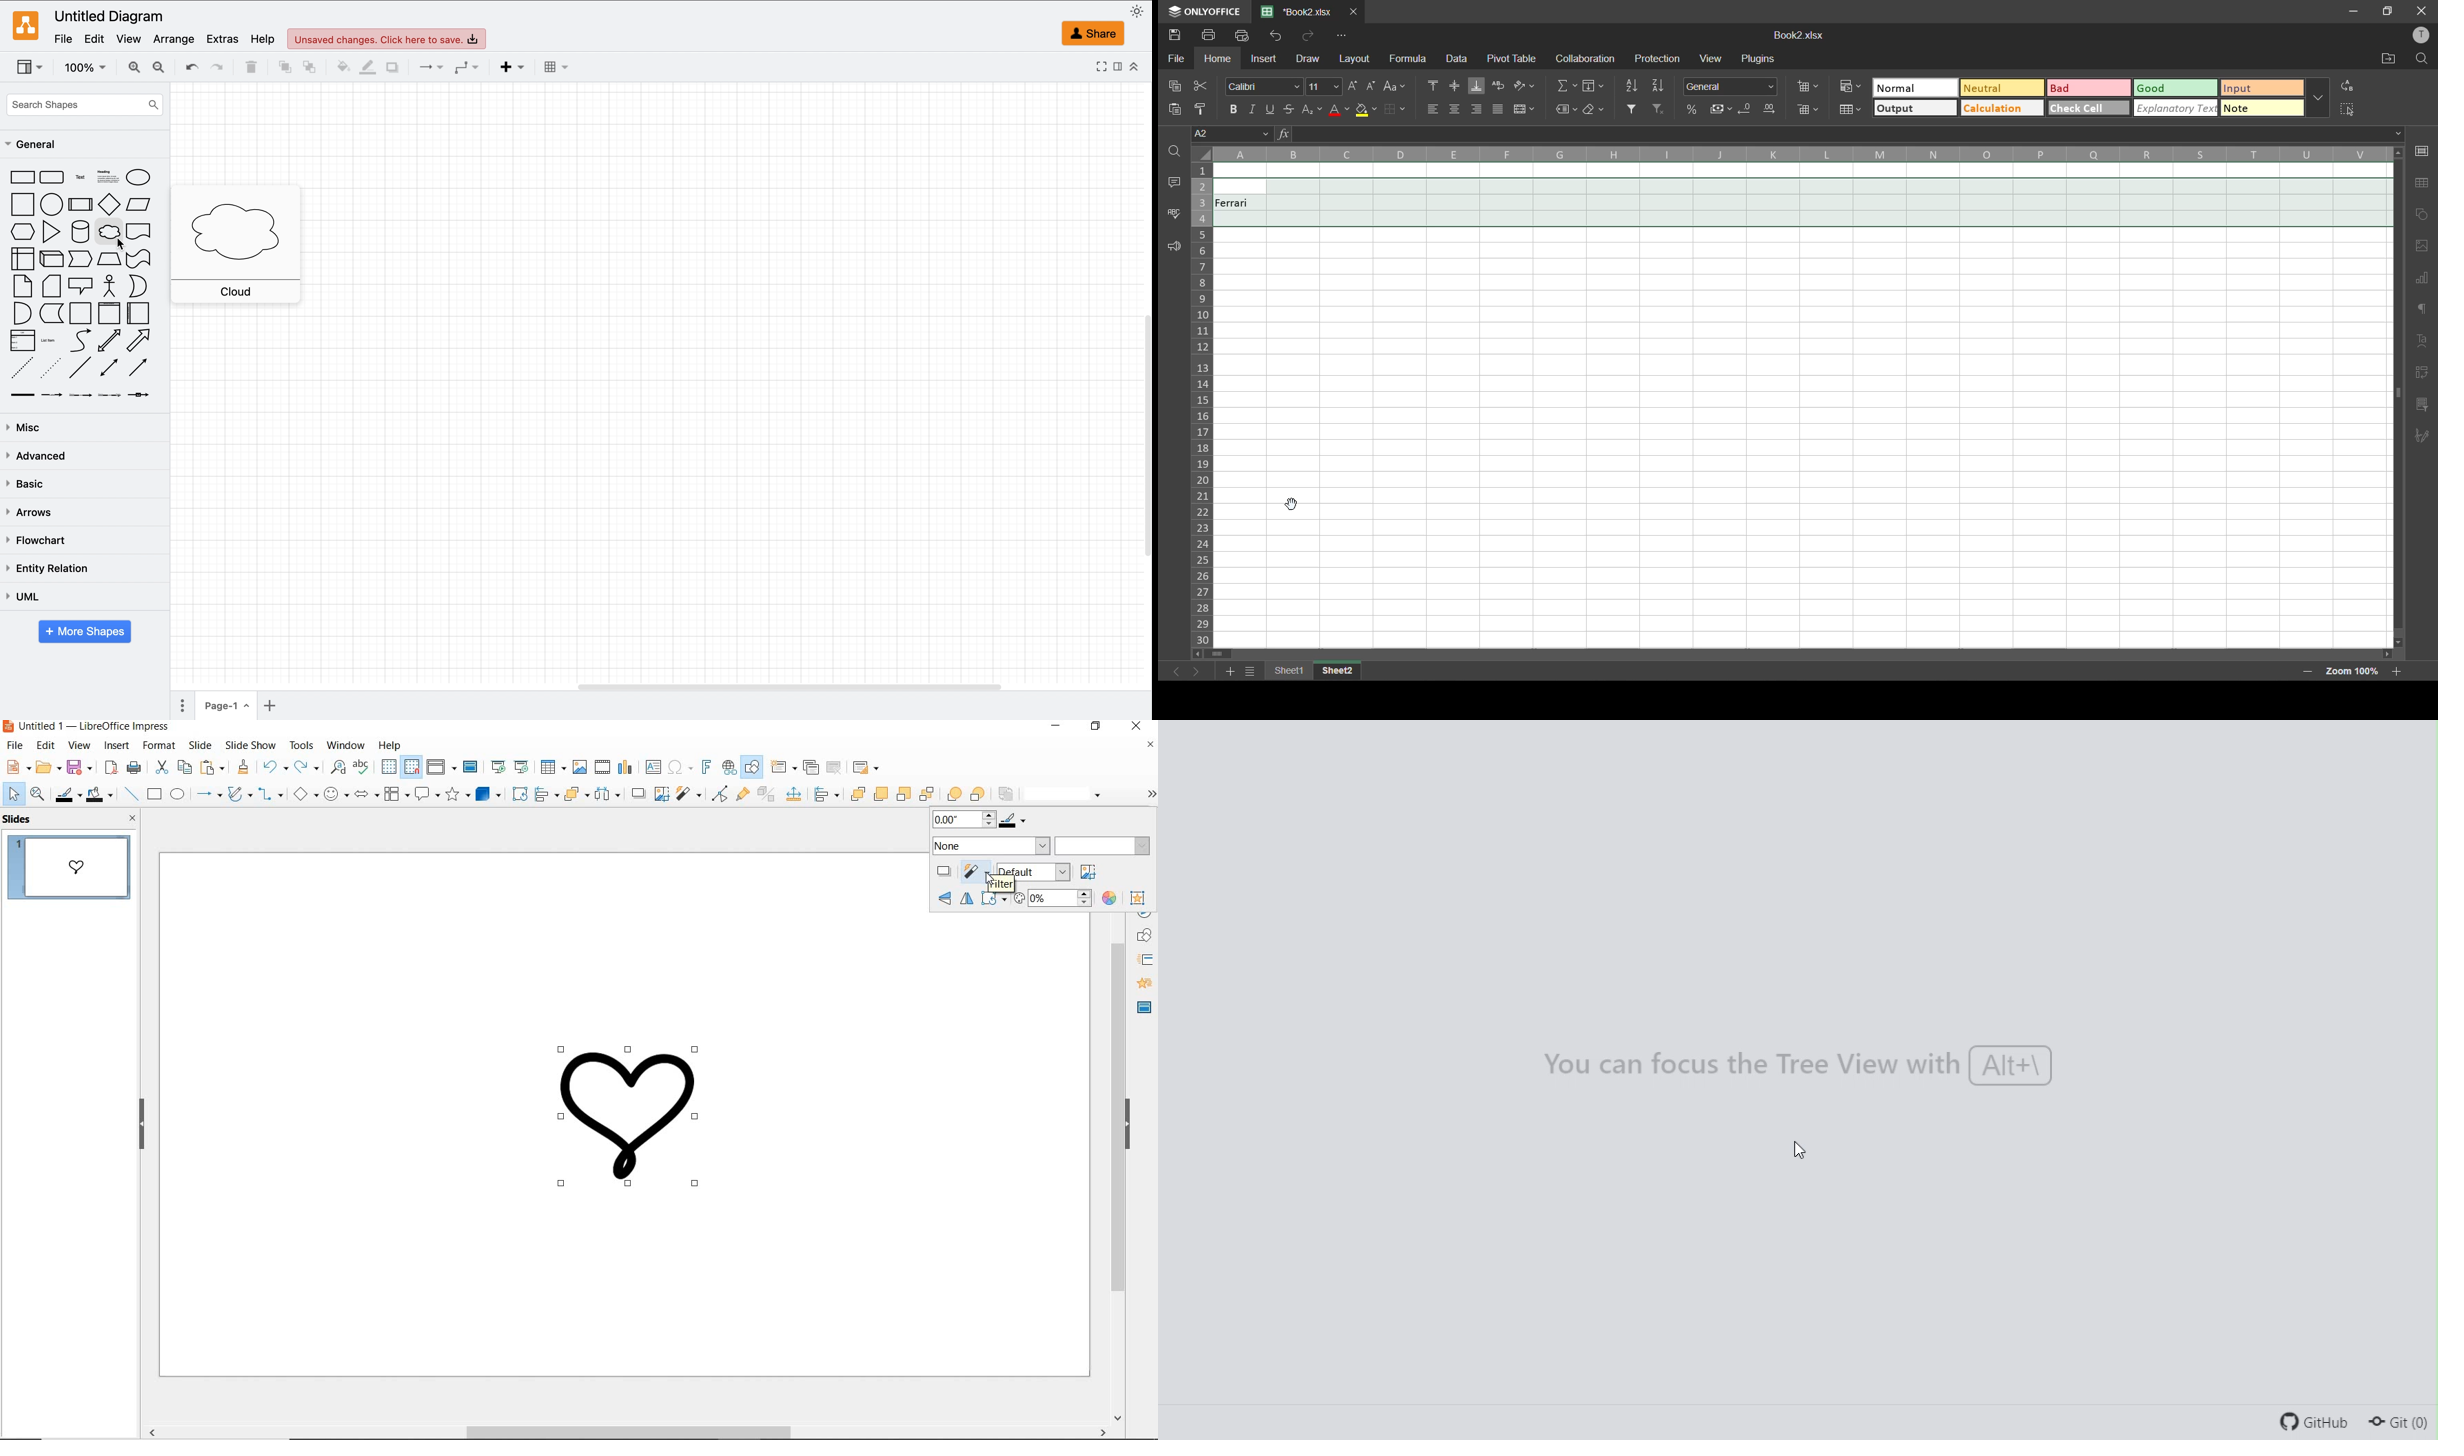  Describe the element at coordinates (1248, 36) in the screenshot. I see `quick print` at that location.